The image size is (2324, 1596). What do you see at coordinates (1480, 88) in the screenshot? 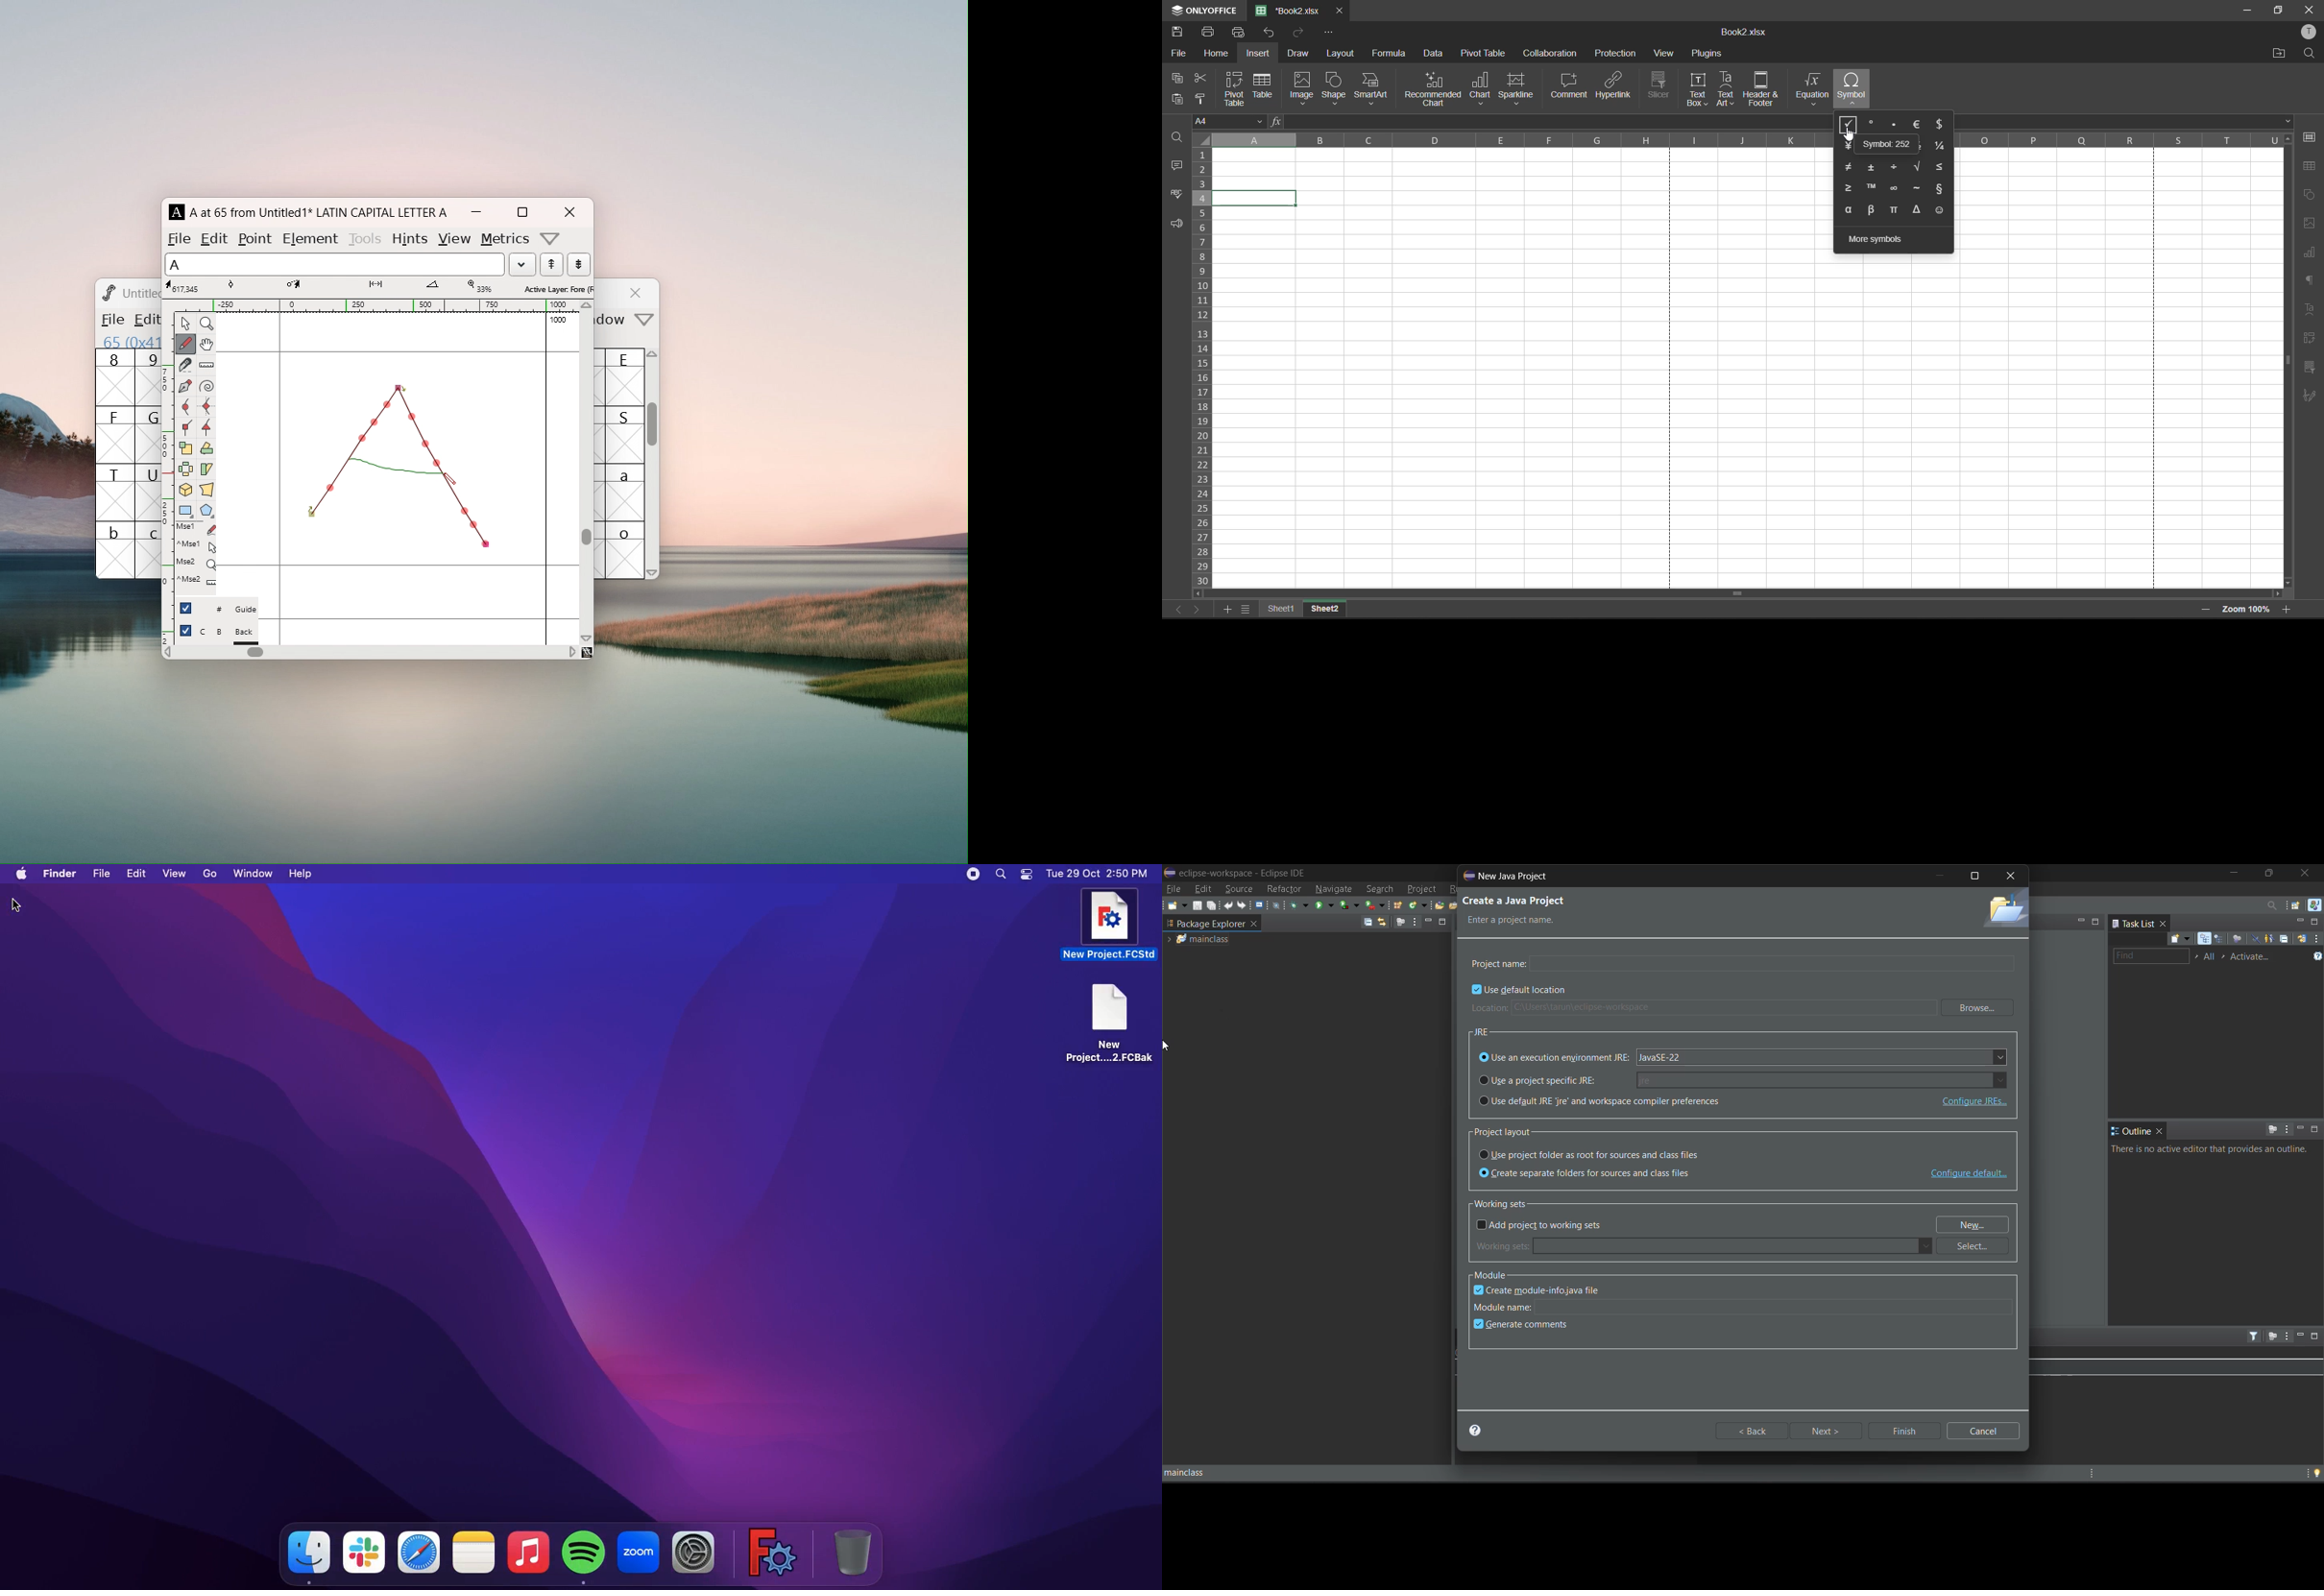
I see `chat` at bounding box center [1480, 88].